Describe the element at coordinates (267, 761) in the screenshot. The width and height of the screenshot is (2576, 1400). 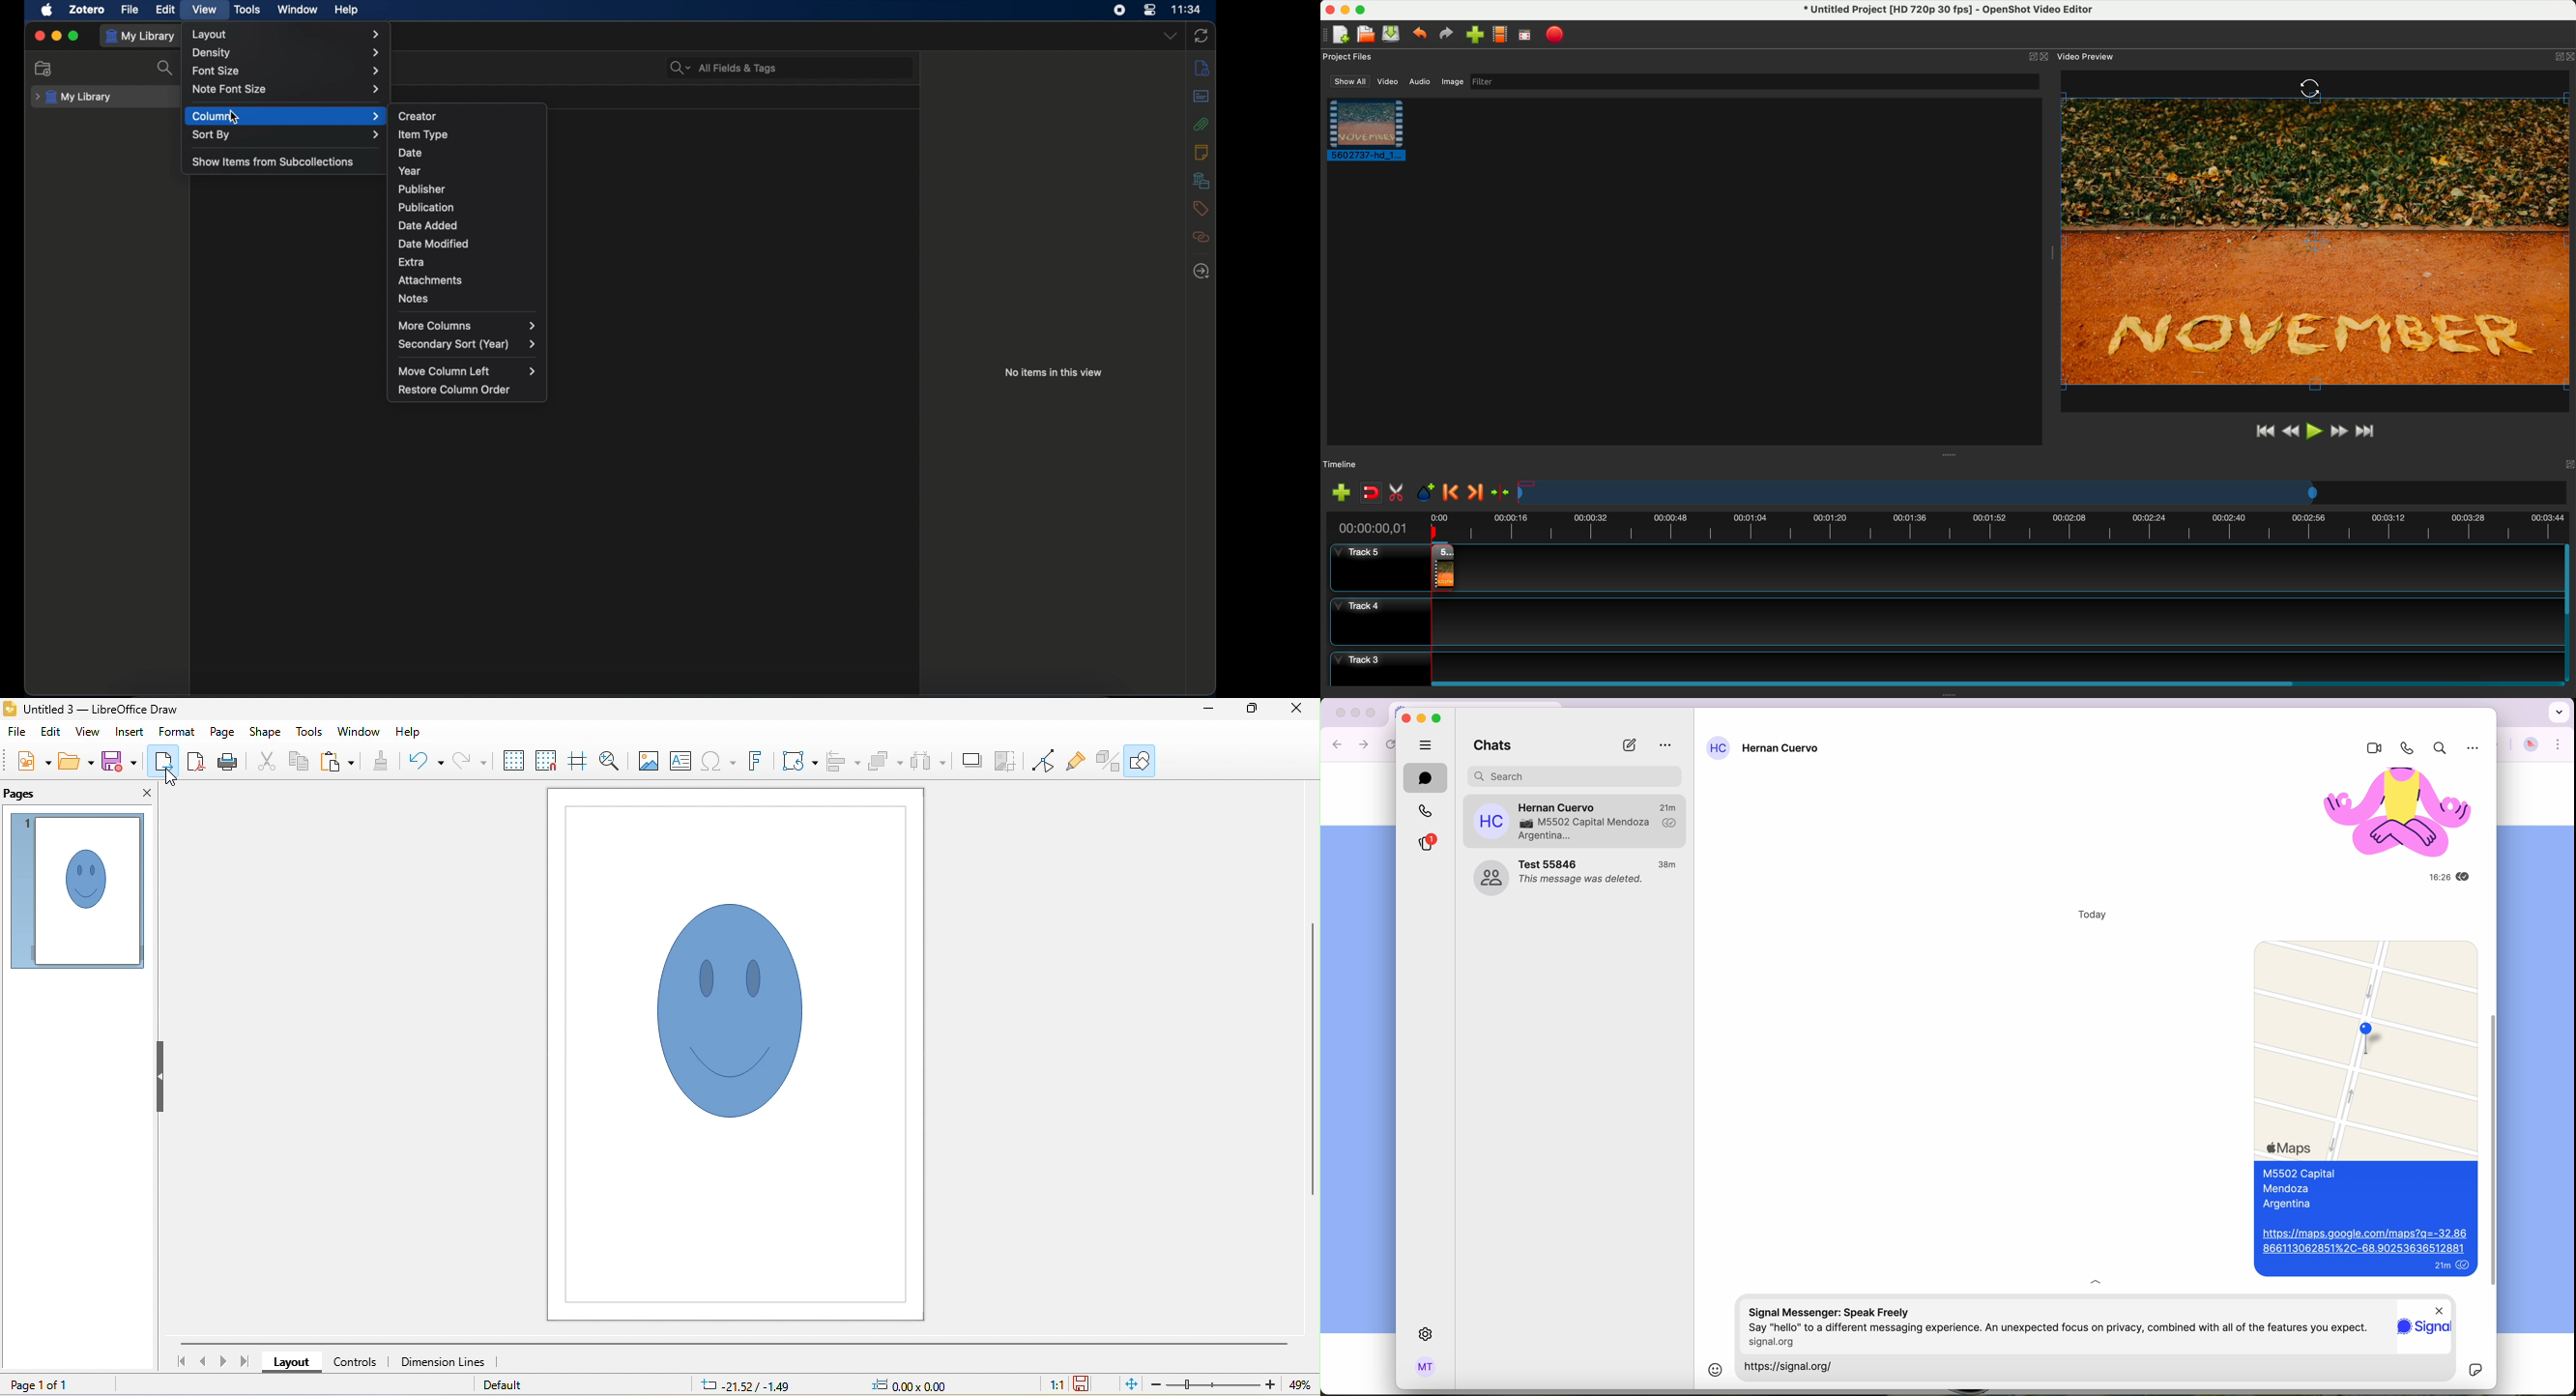
I see `cut` at that location.